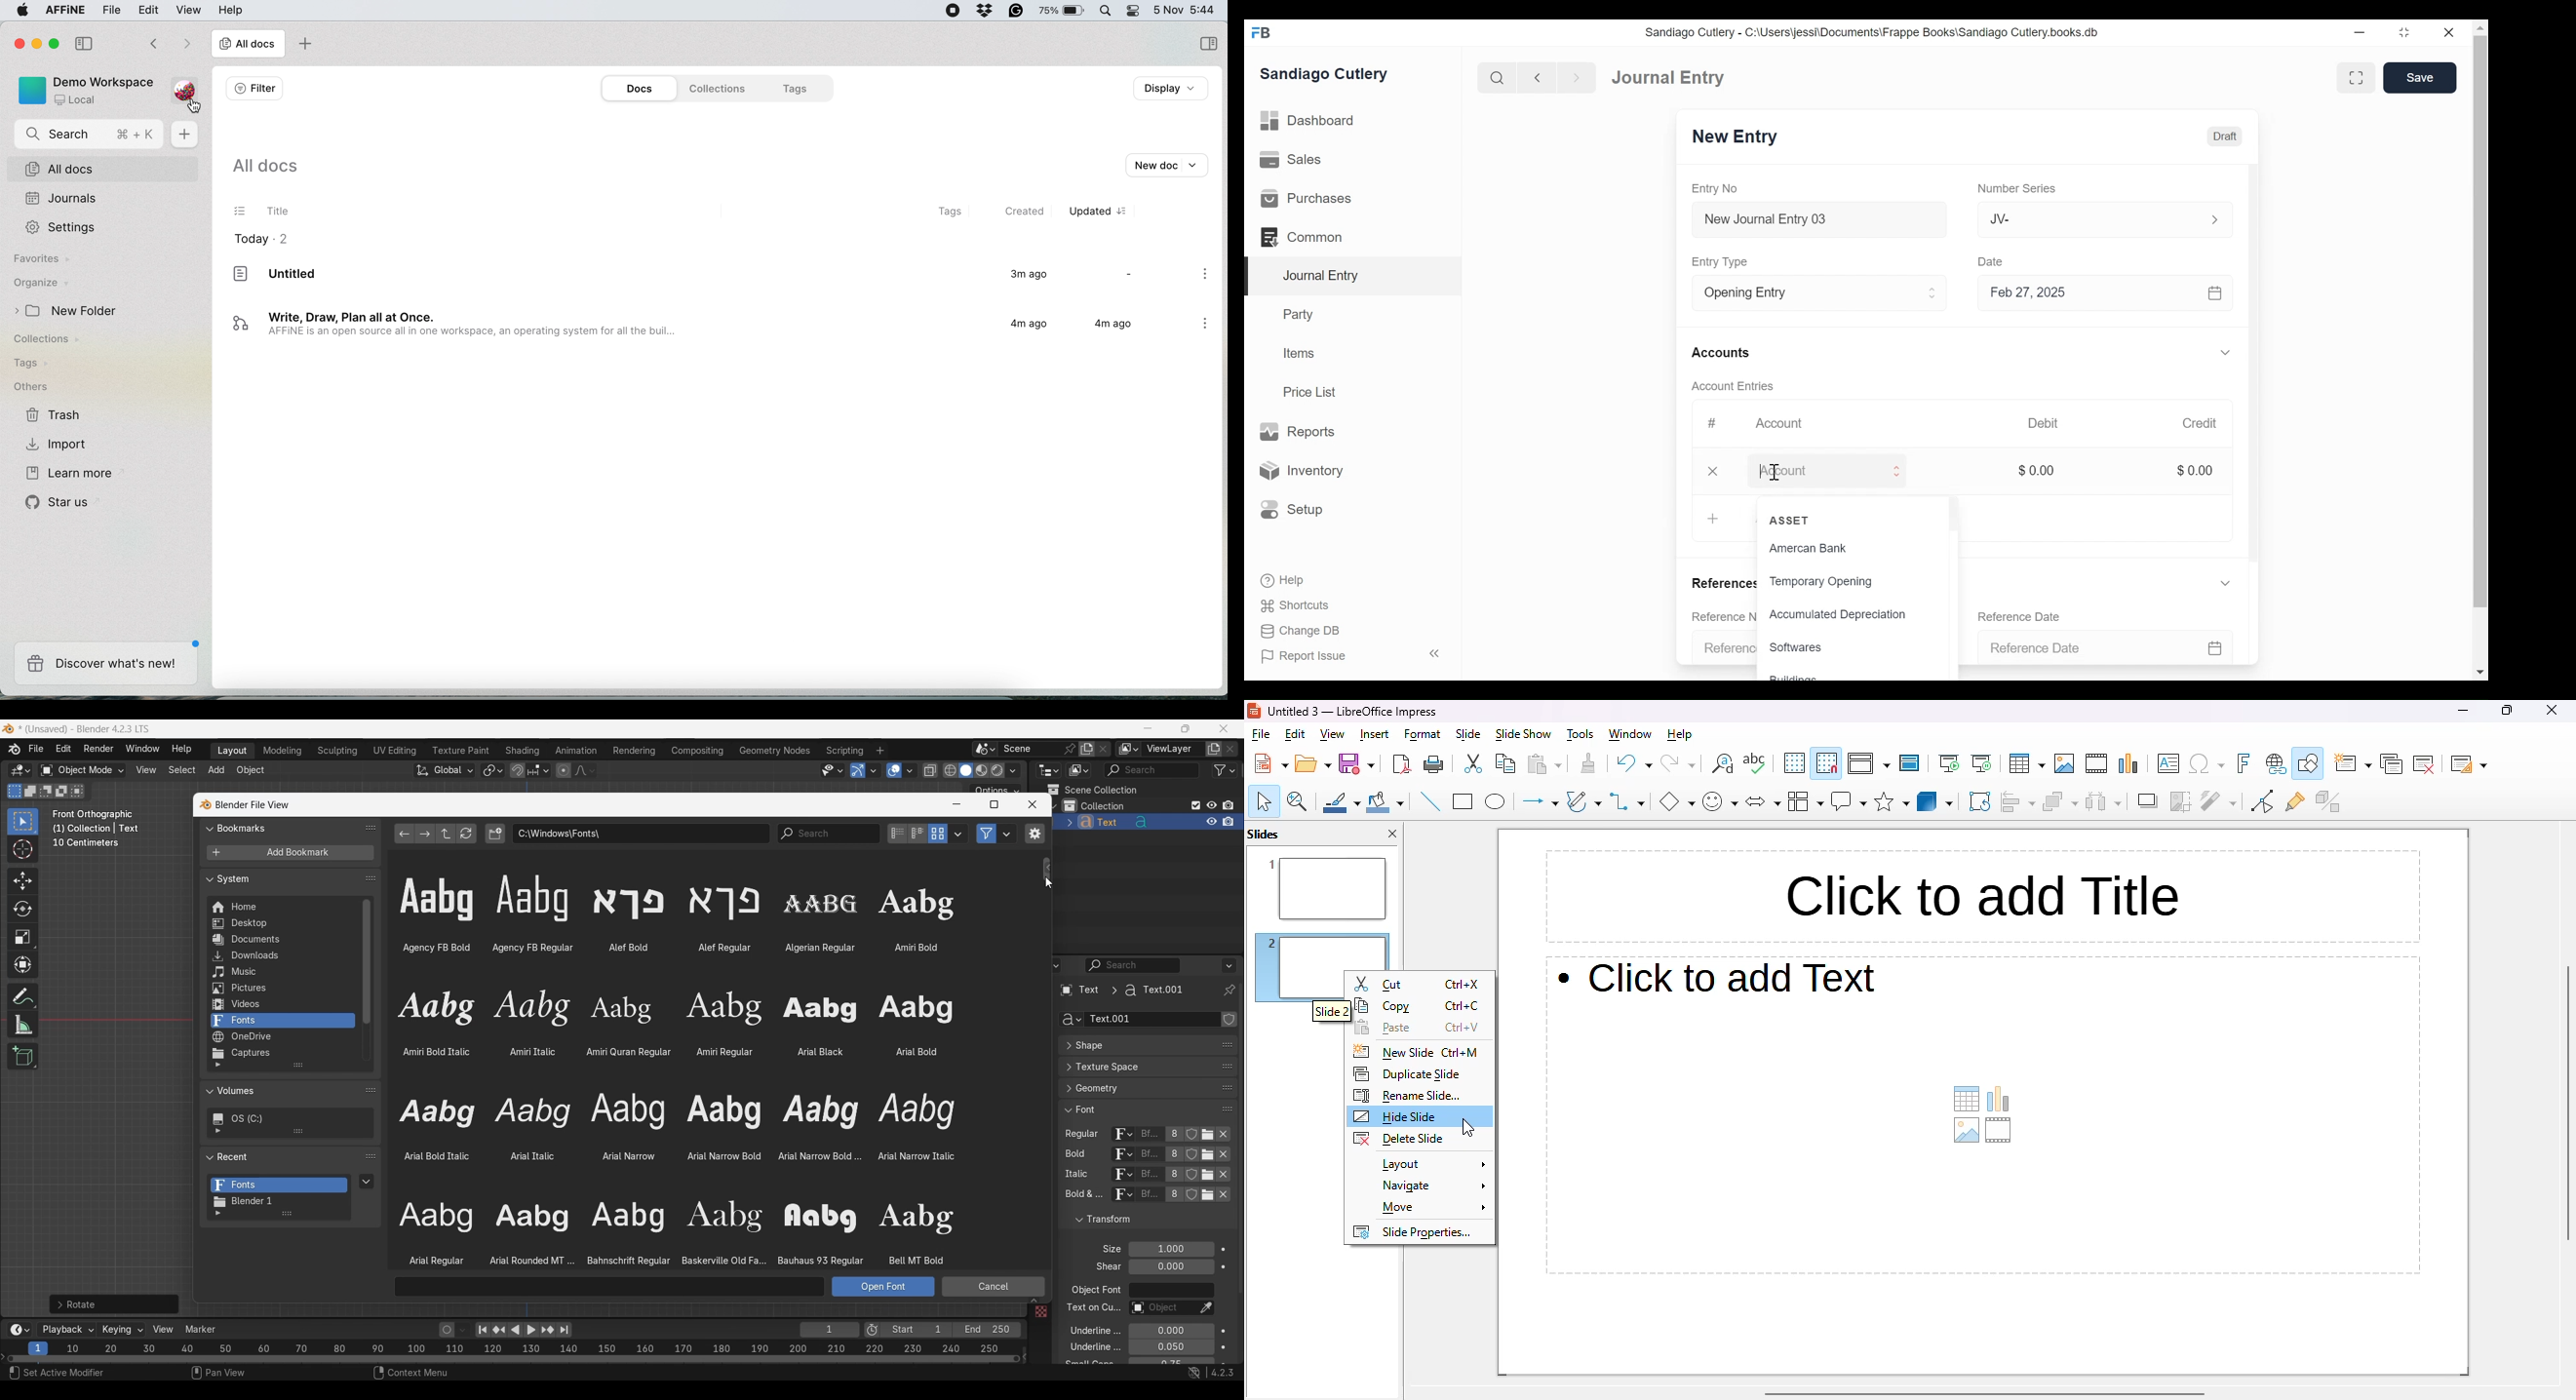 The width and height of the screenshot is (2576, 1400). Describe the element at coordinates (2111, 294) in the screenshot. I see `Feb 27, 2025` at that location.